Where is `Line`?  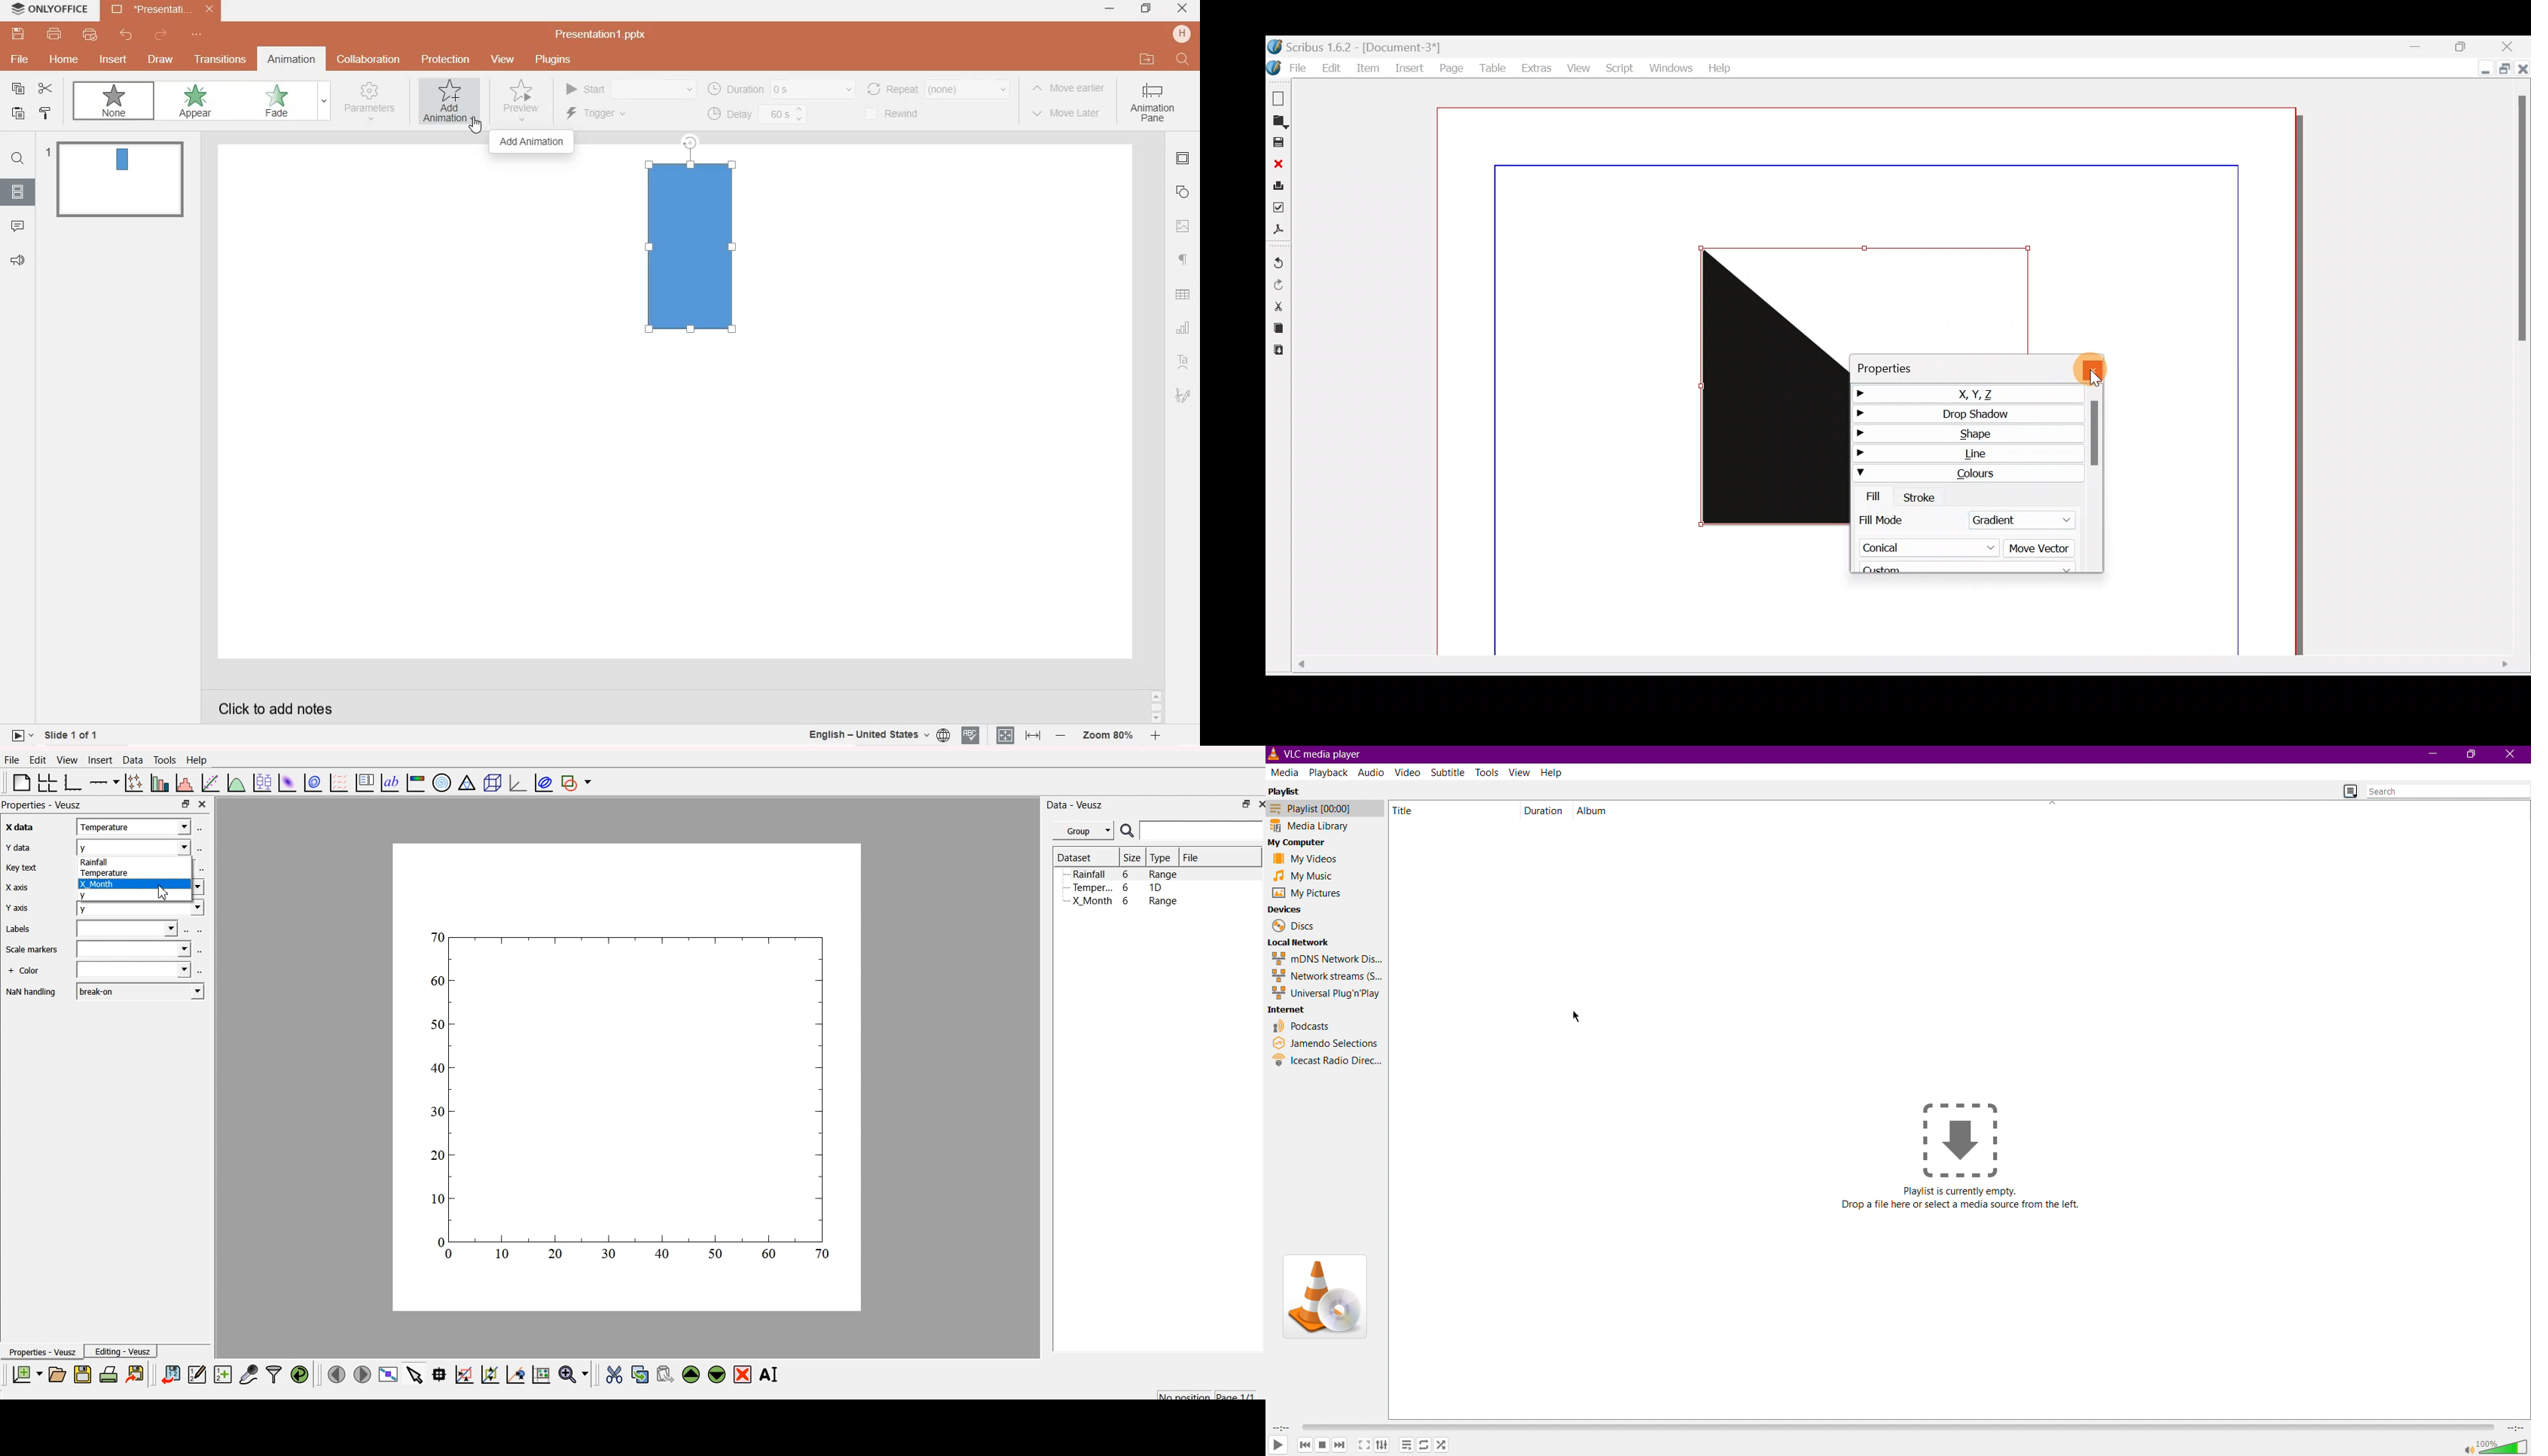
Line is located at coordinates (1967, 453).